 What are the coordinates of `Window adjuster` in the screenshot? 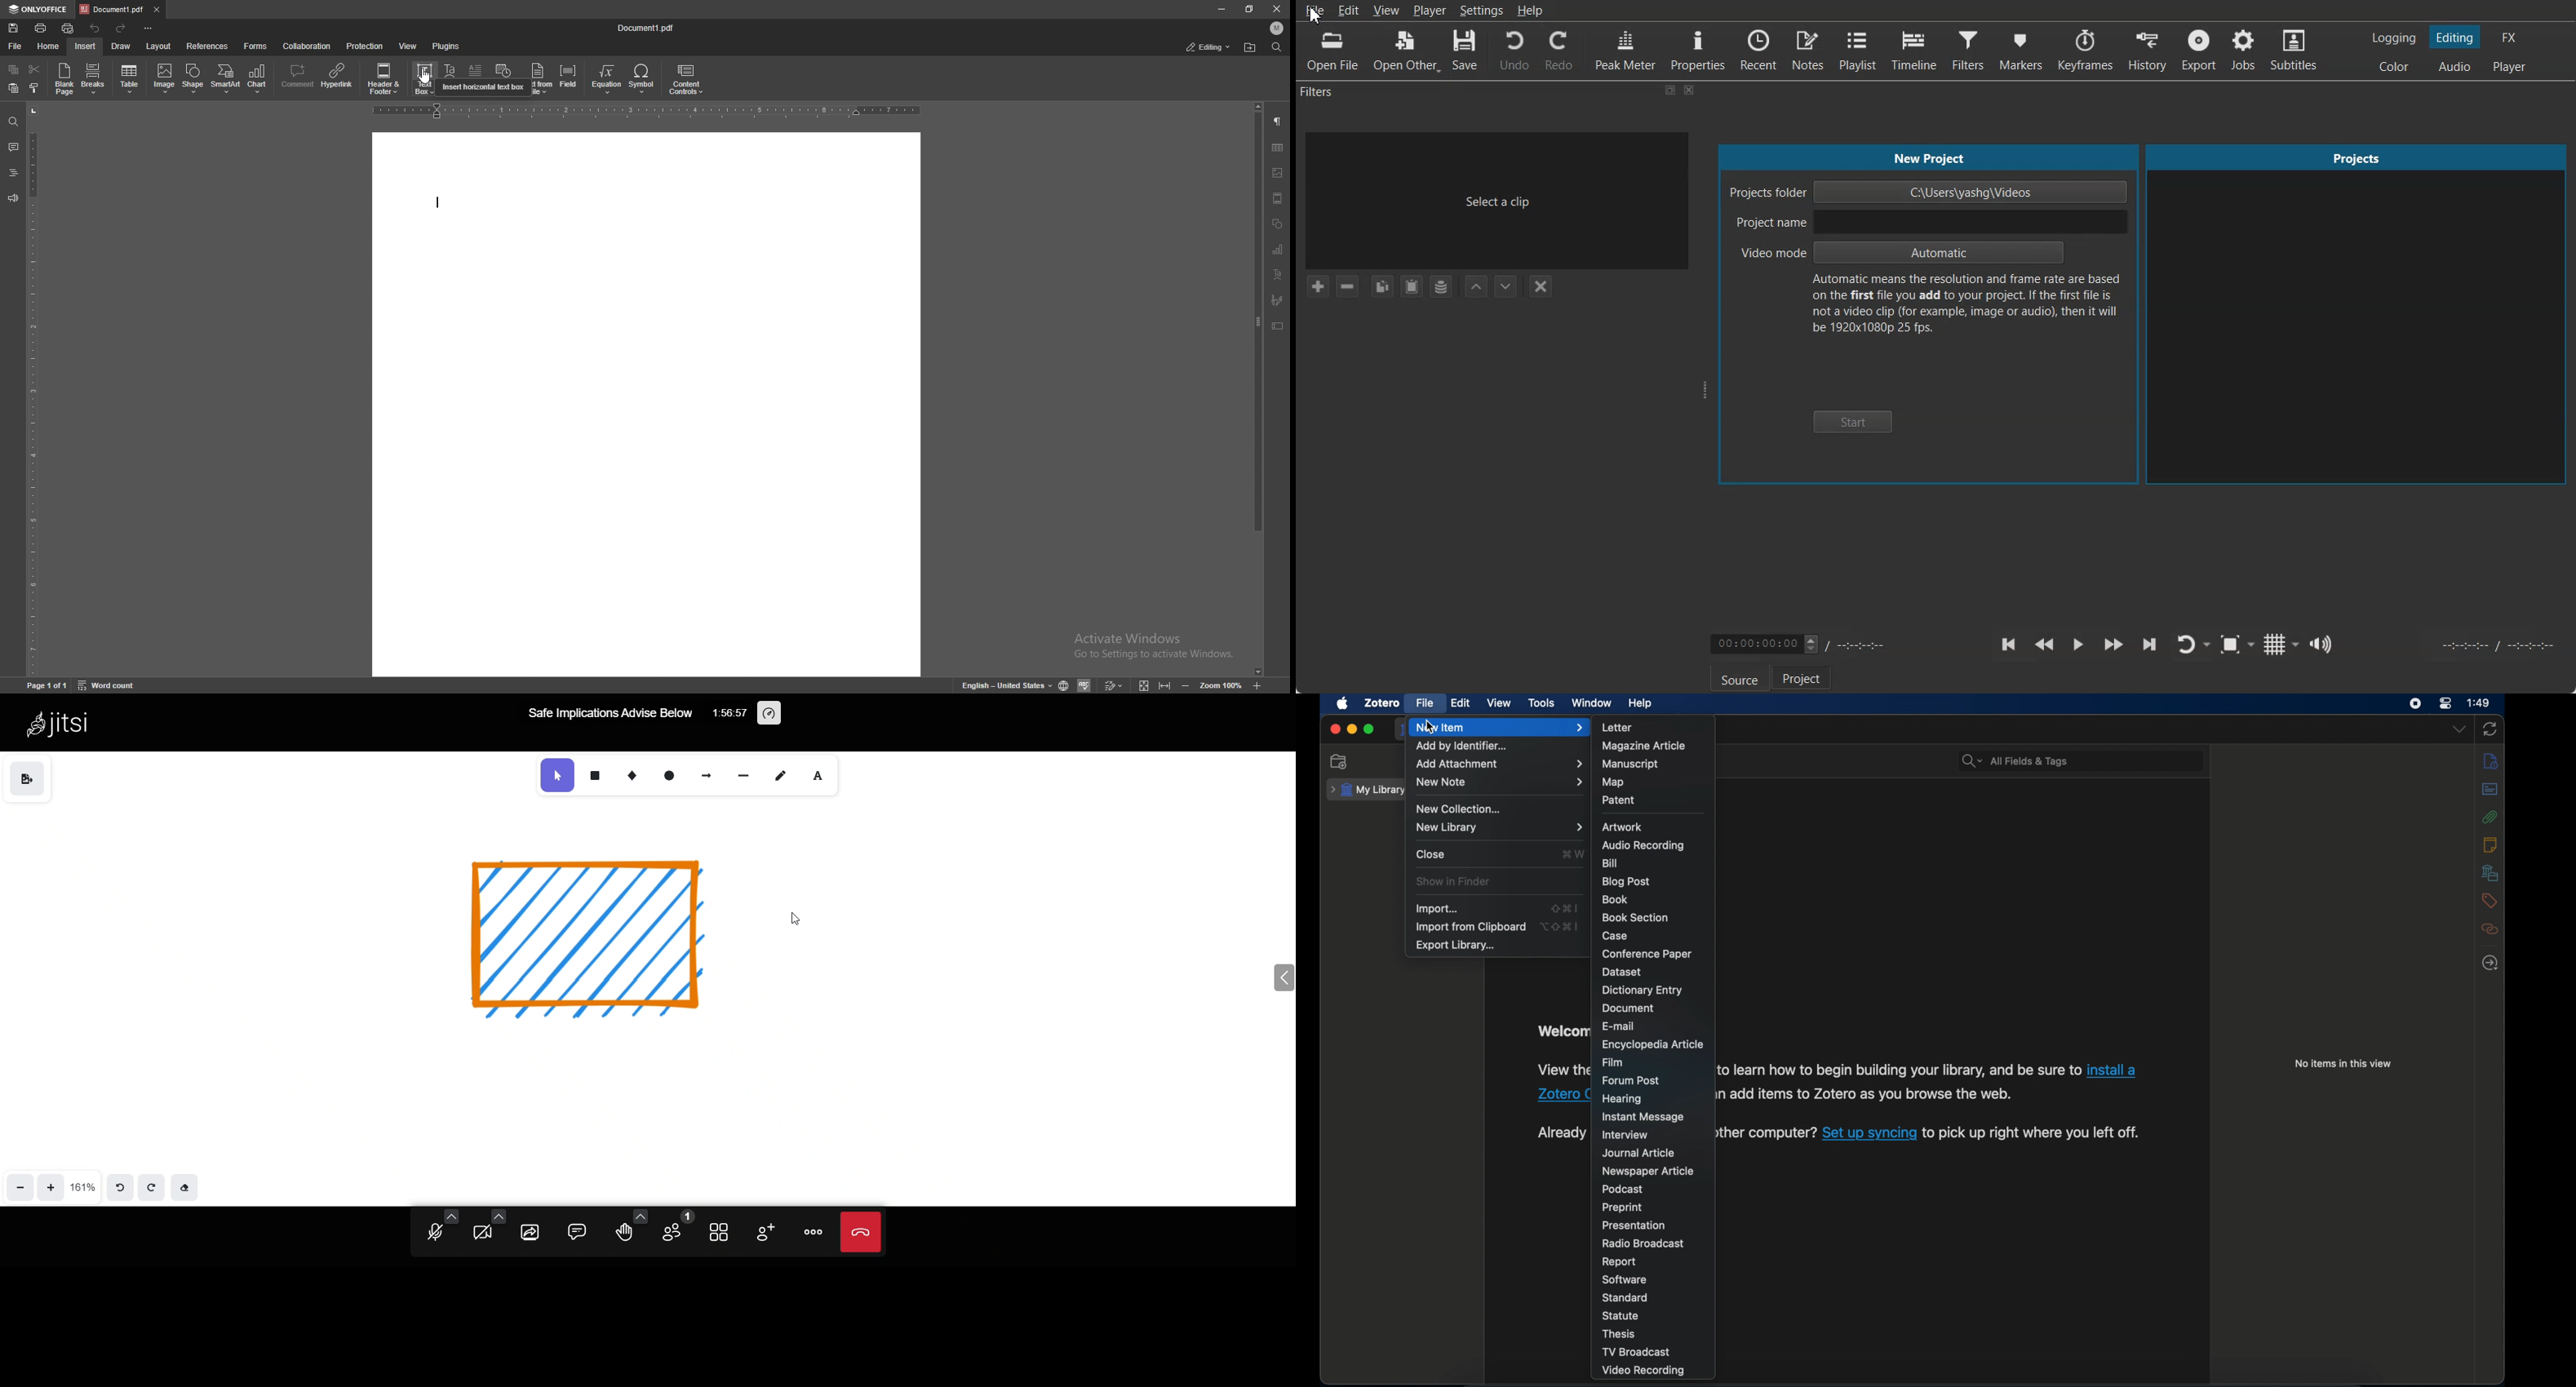 It's located at (1706, 390).